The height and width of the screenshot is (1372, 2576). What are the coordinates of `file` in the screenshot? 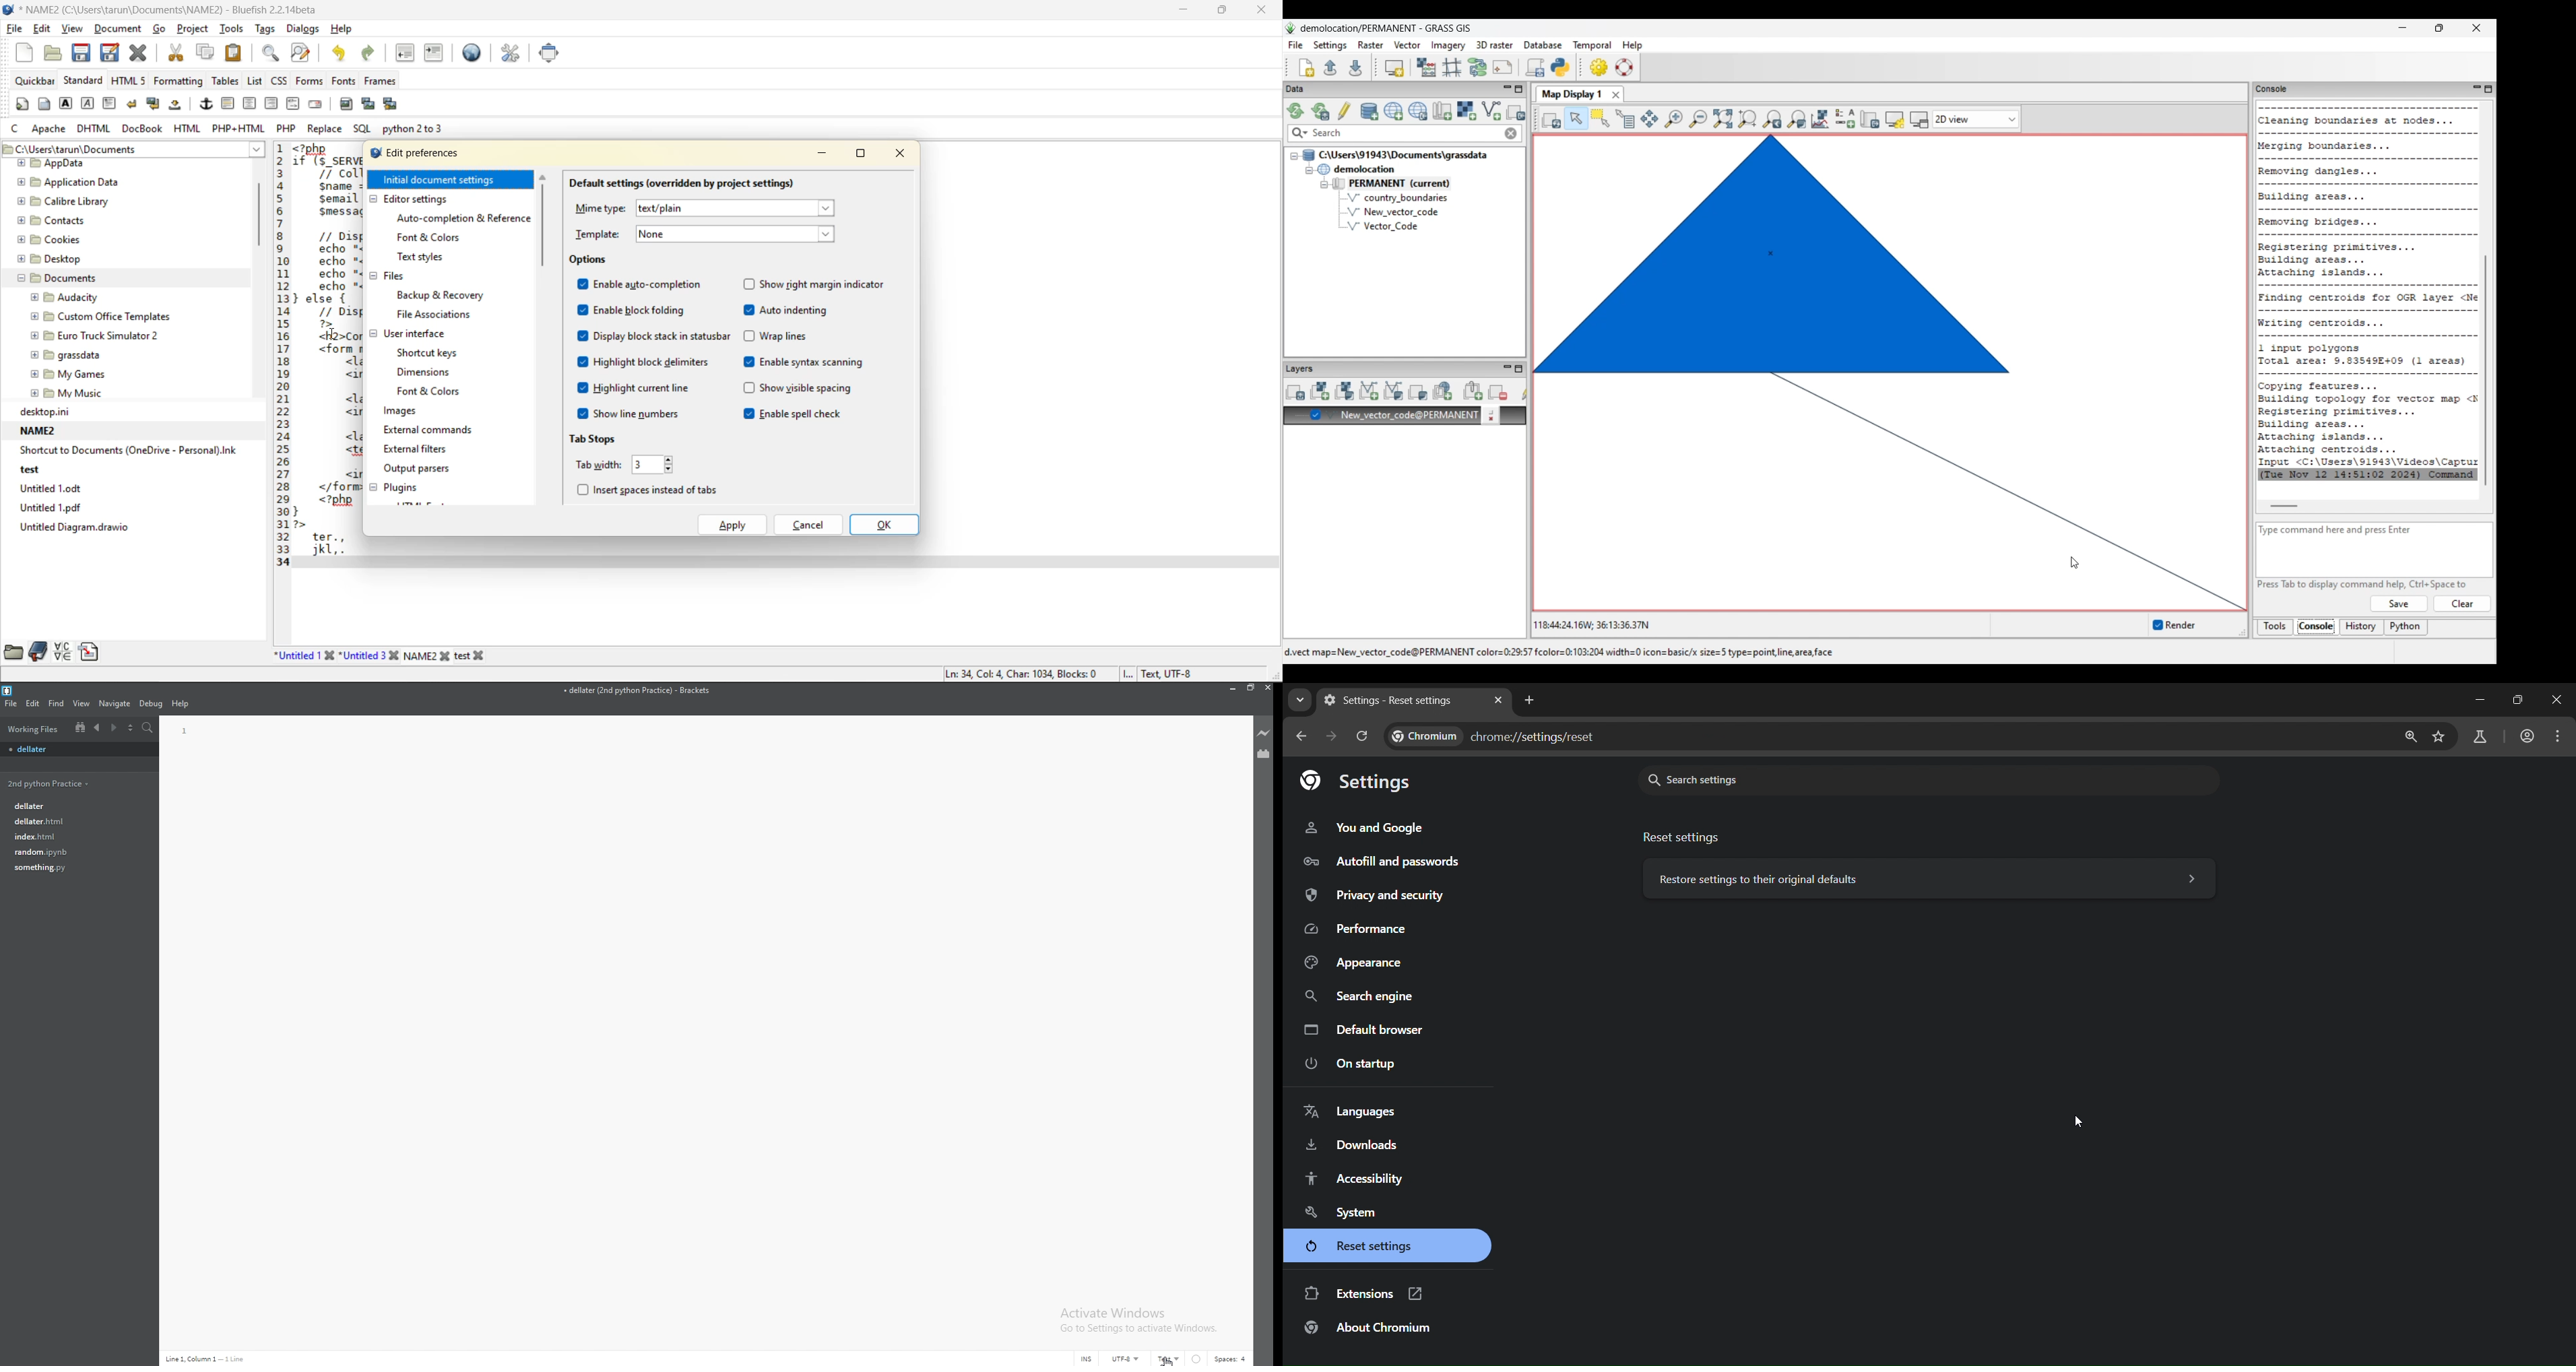 It's located at (76, 820).